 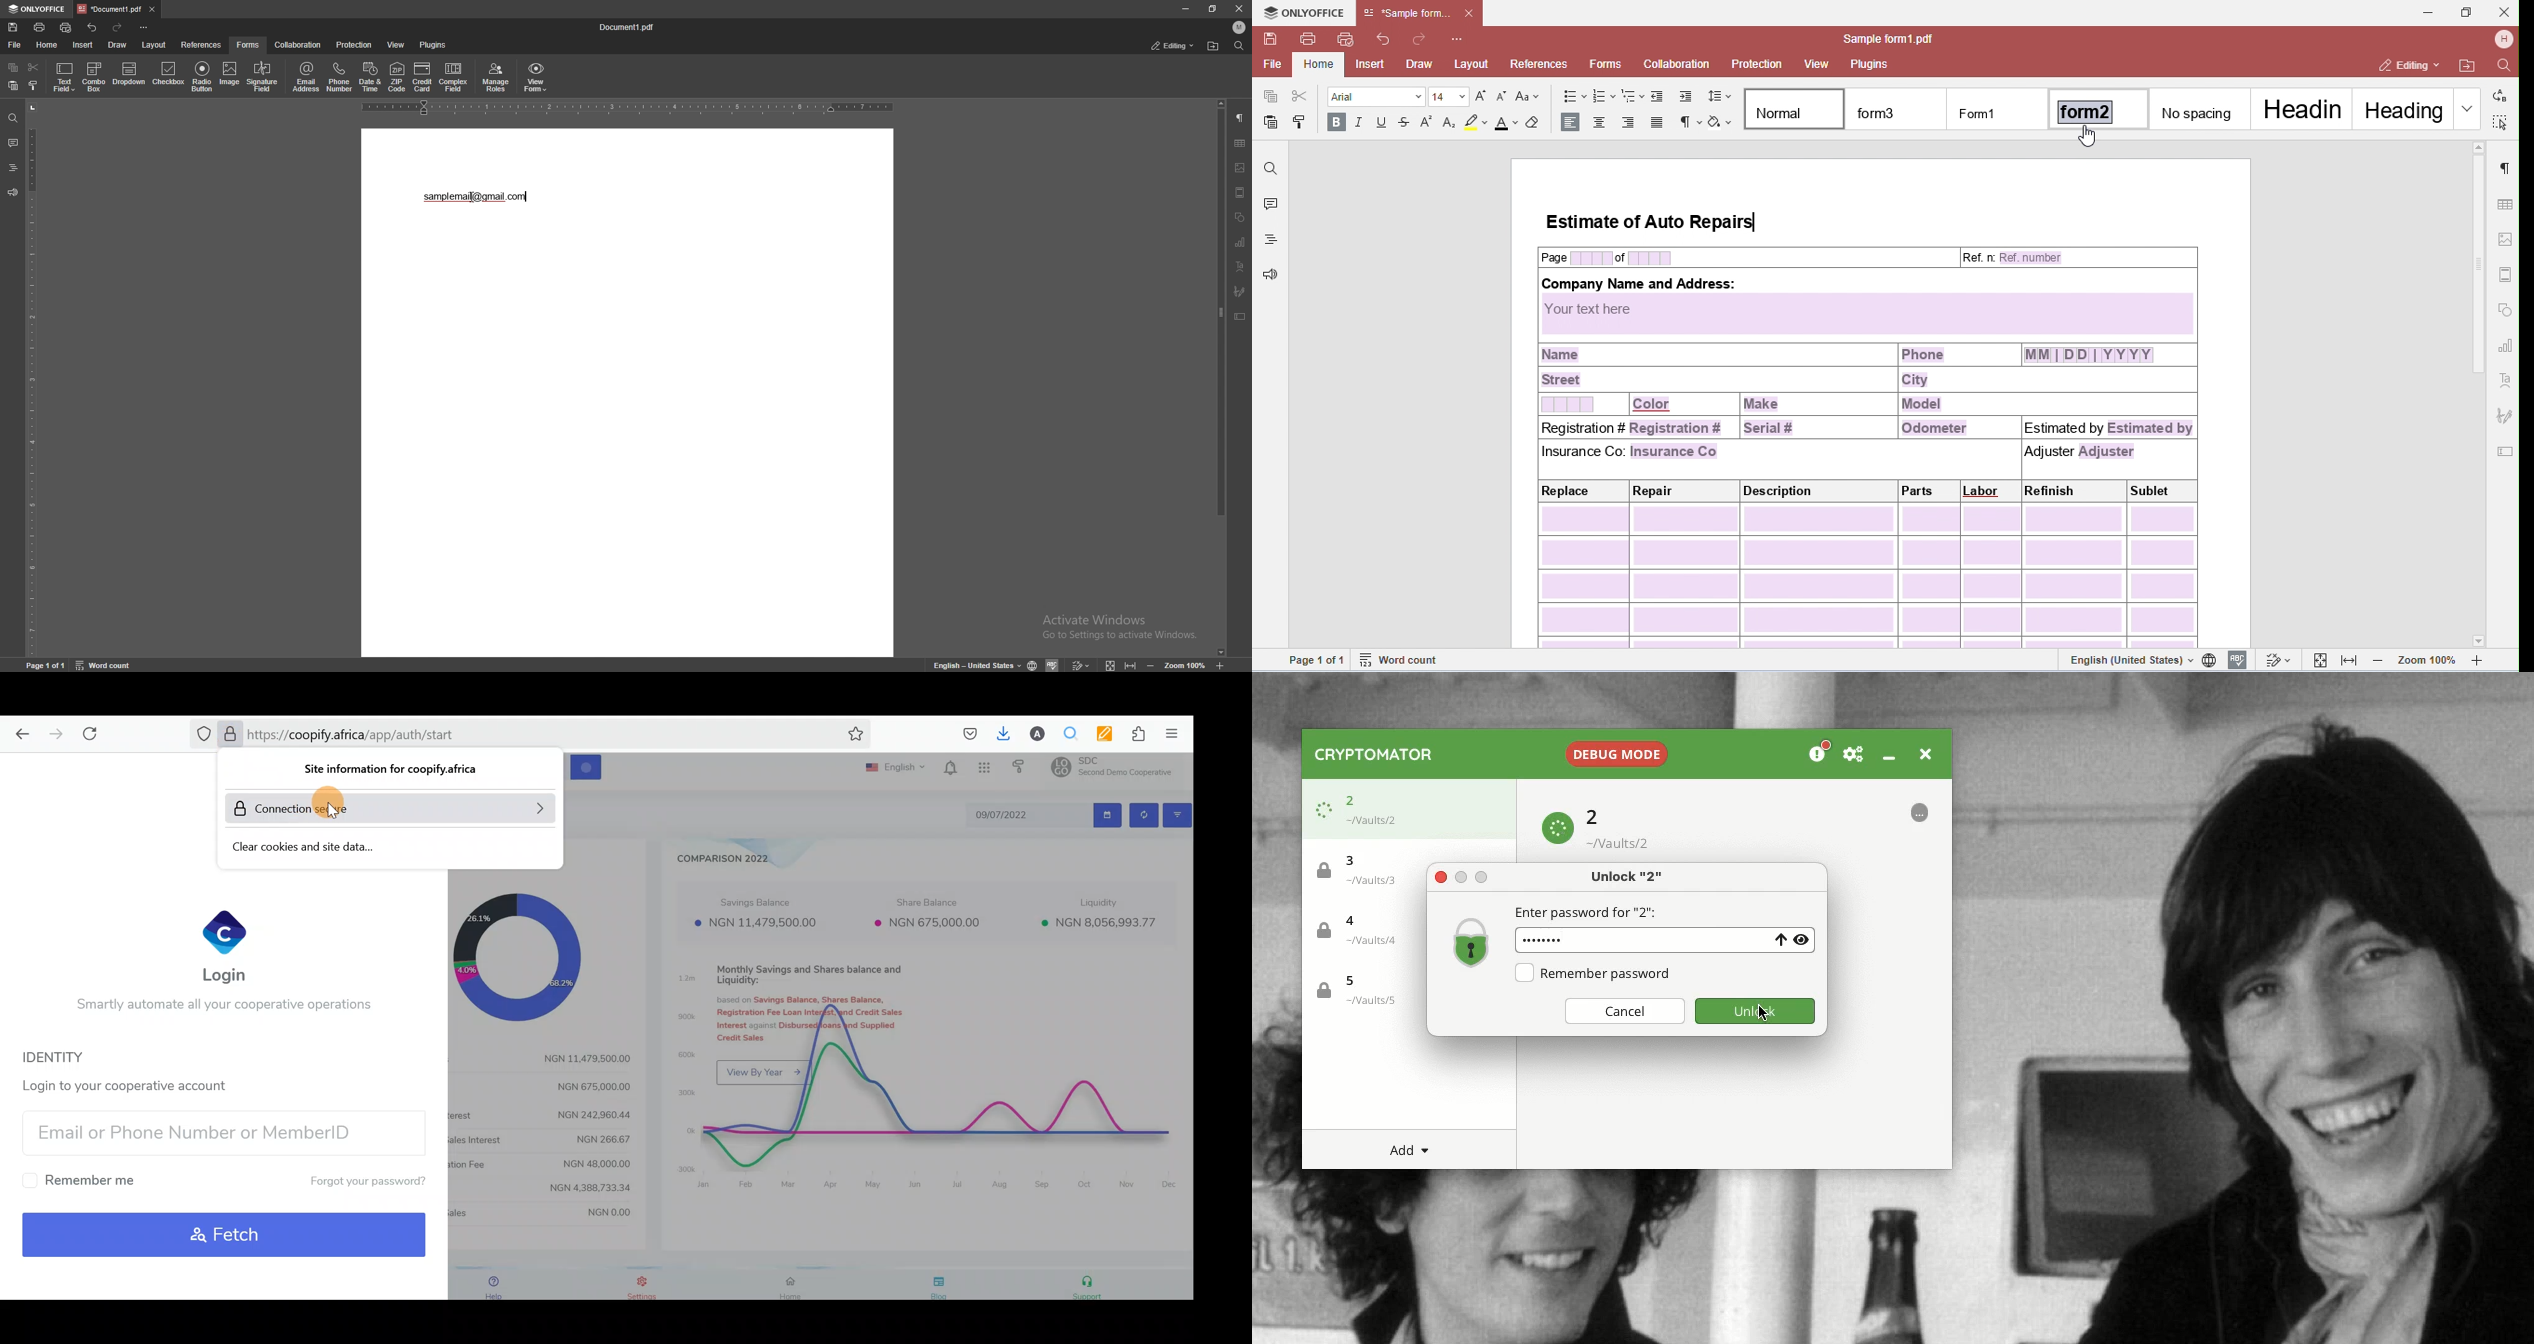 What do you see at coordinates (46, 44) in the screenshot?
I see `home` at bounding box center [46, 44].